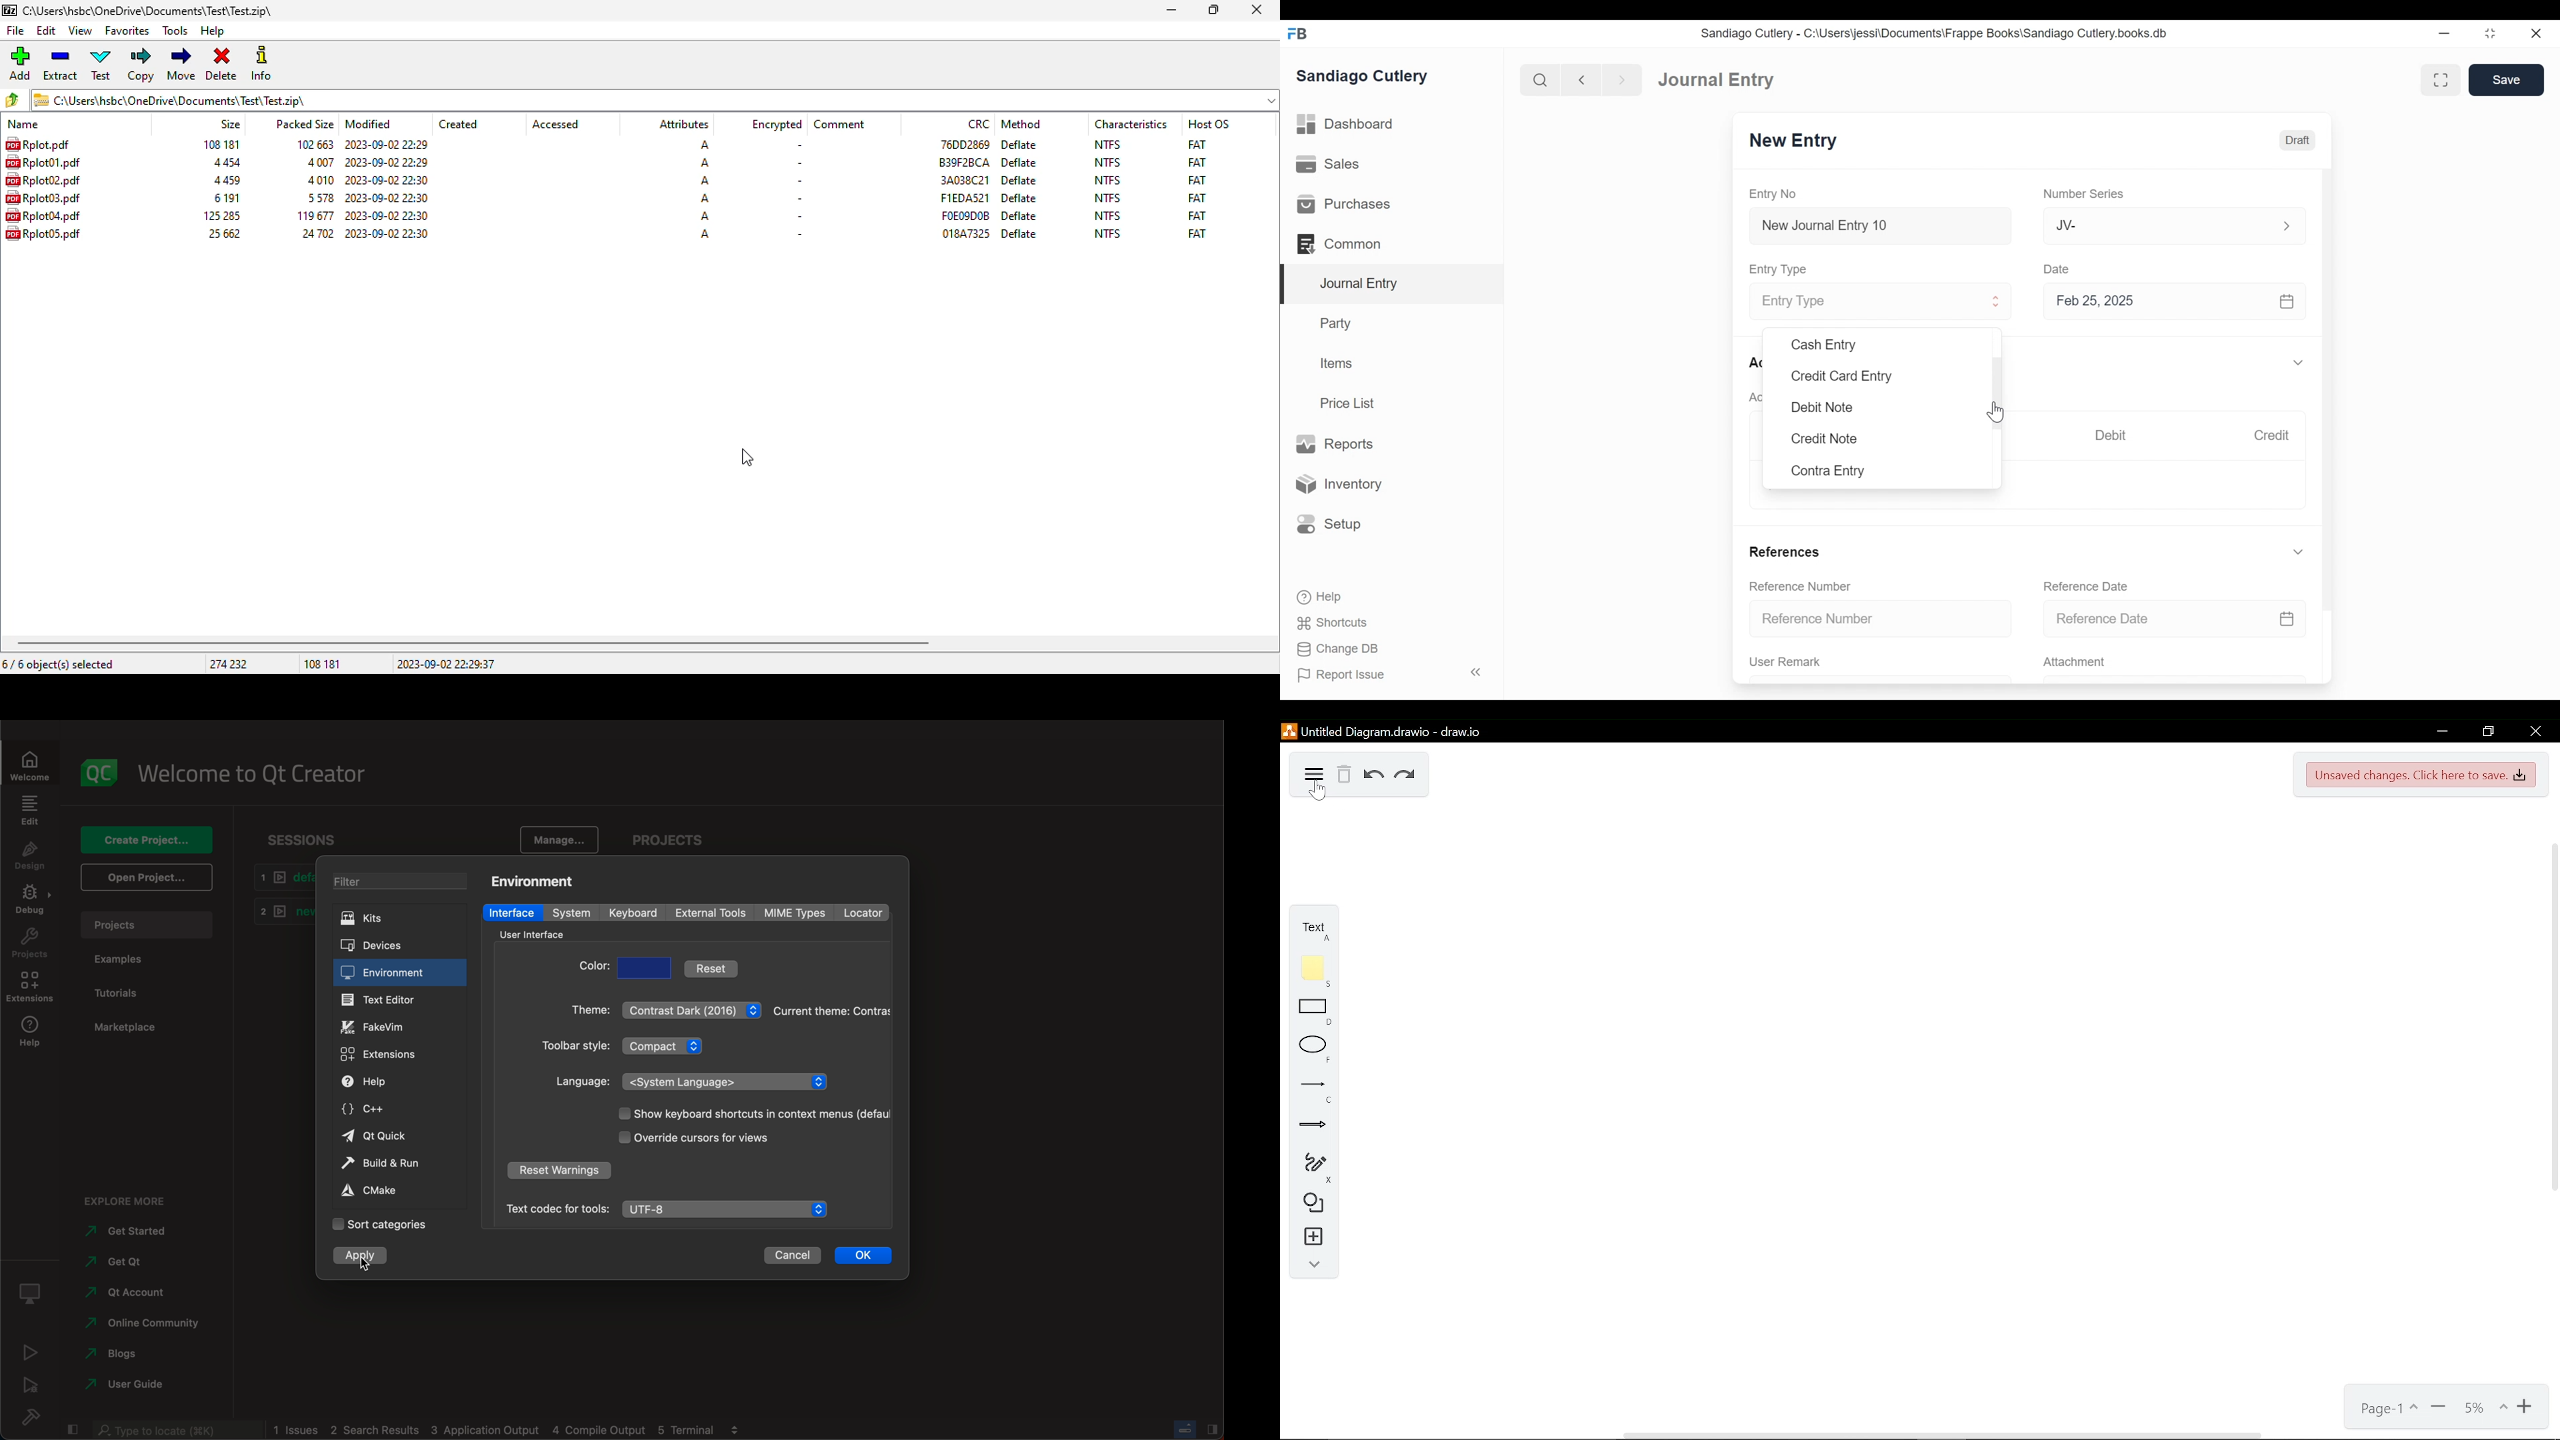  What do you see at coordinates (727, 1081) in the screenshot?
I see `languages menu` at bounding box center [727, 1081].